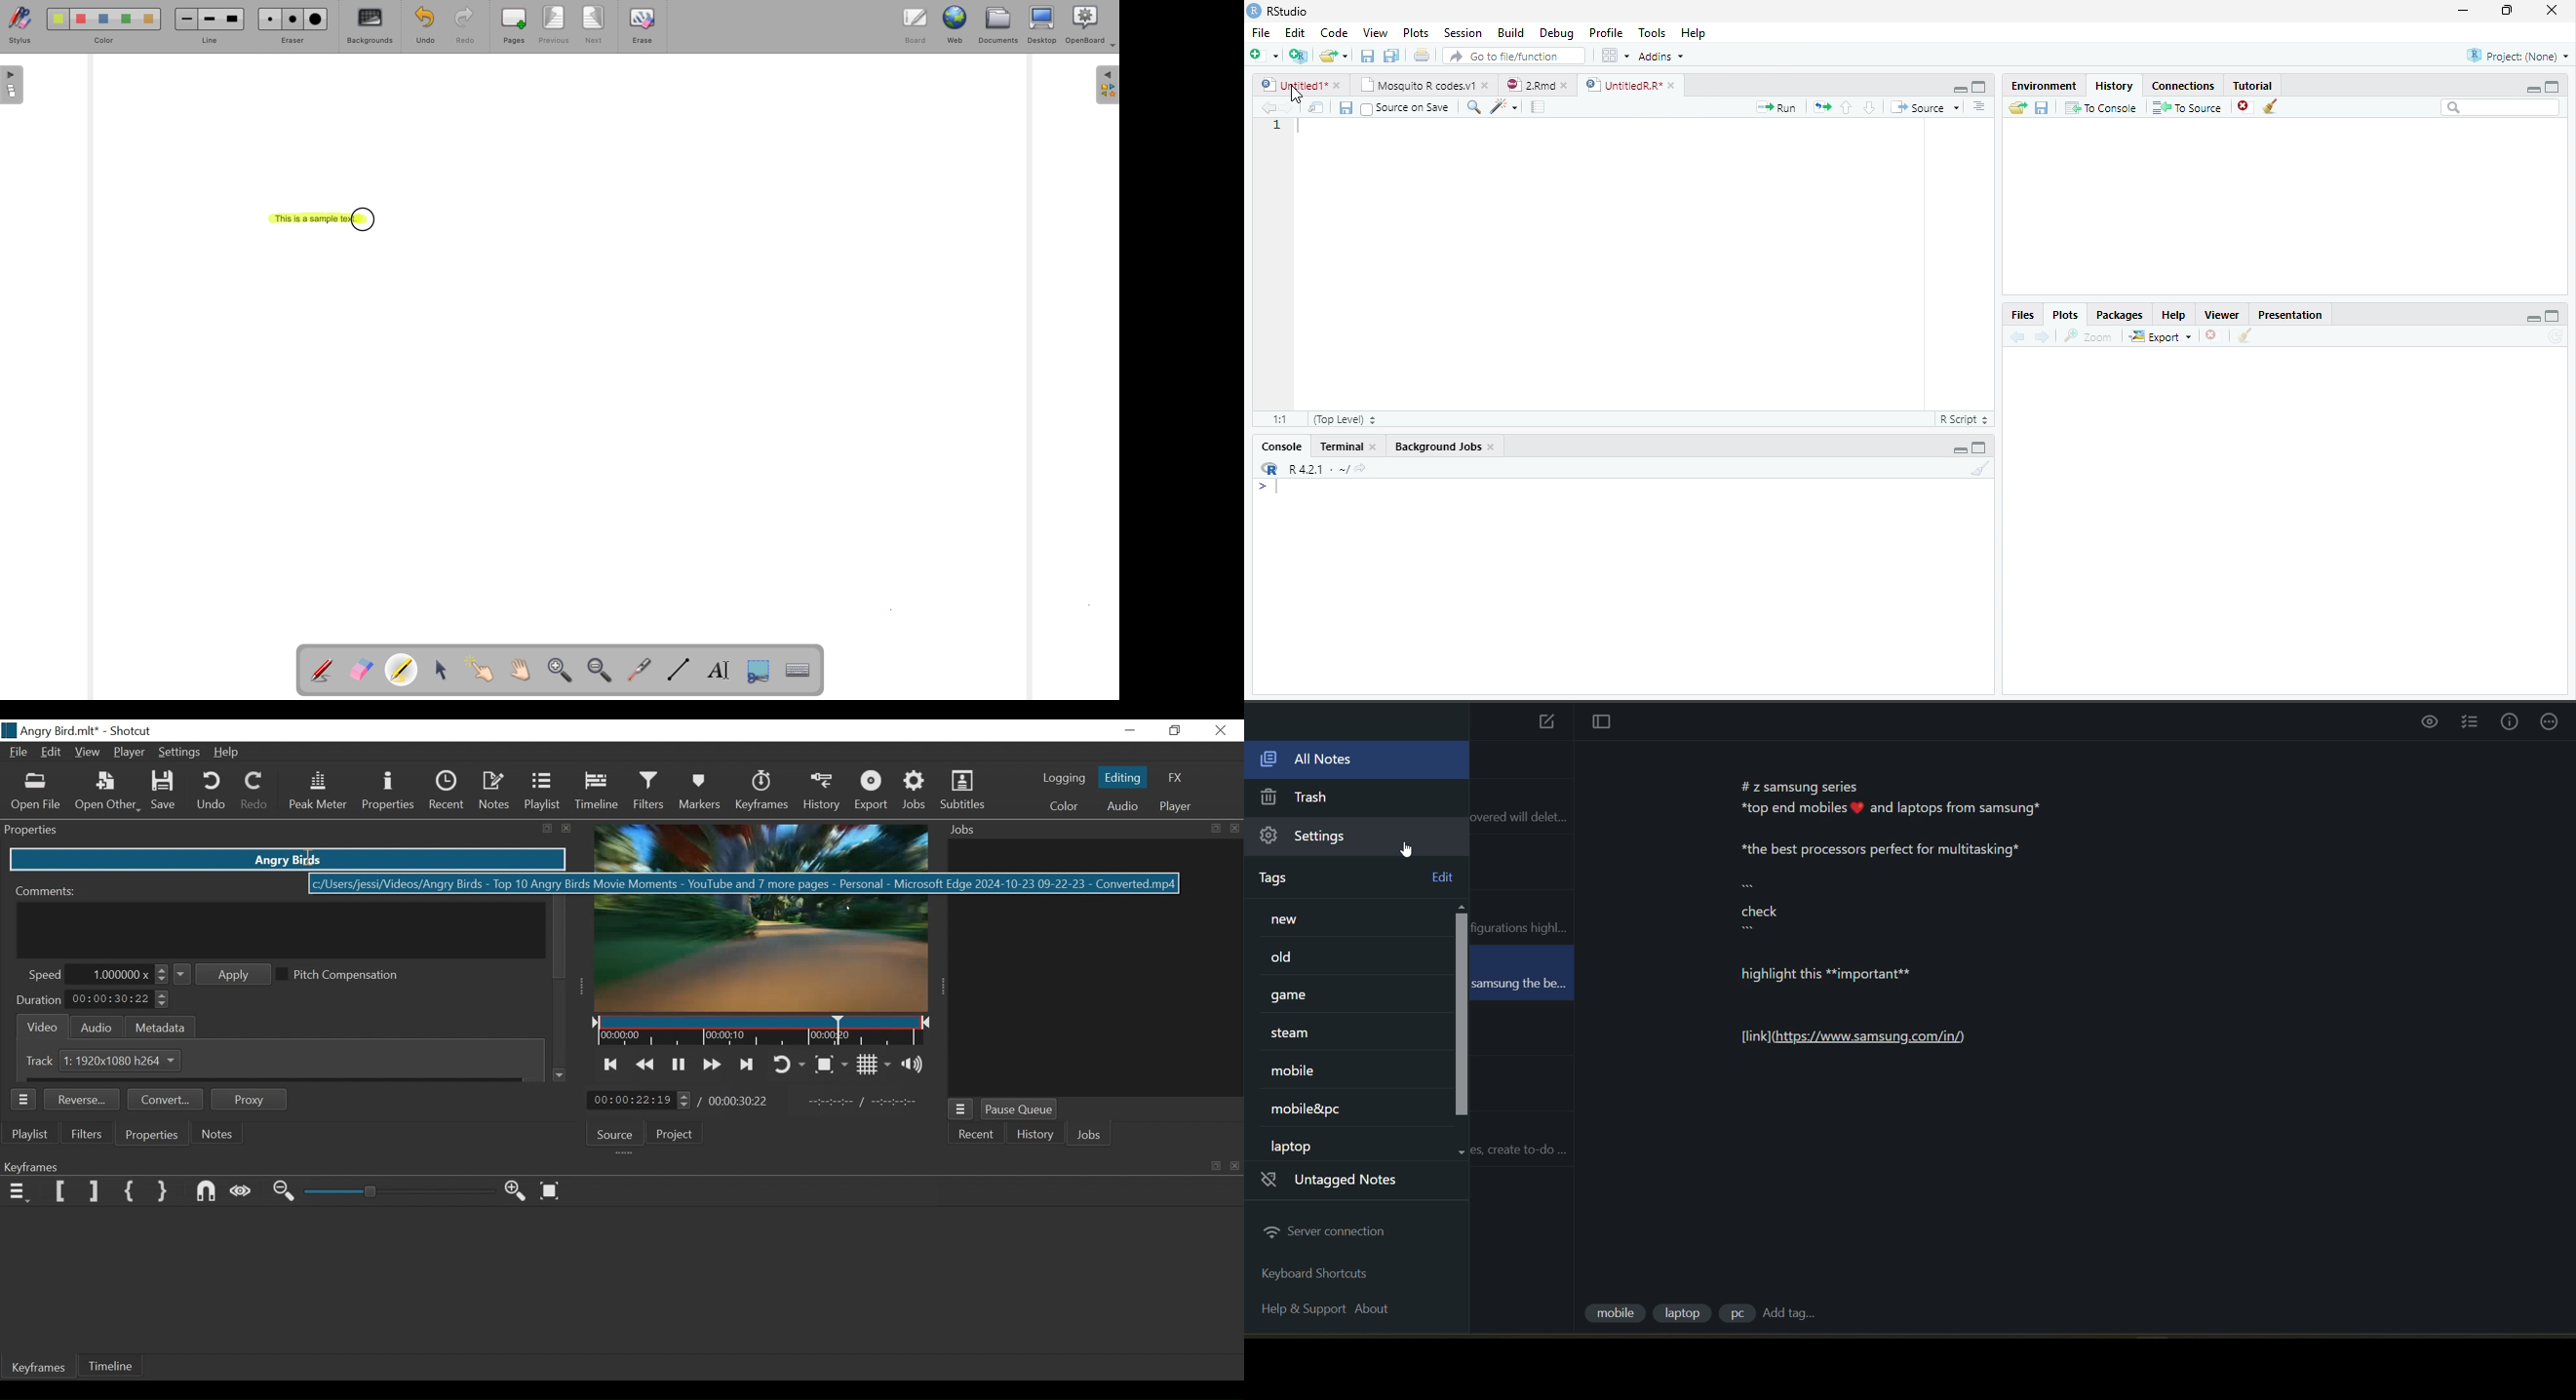 This screenshot has width=2576, height=1400. What do you see at coordinates (1122, 776) in the screenshot?
I see `Editing` at bounding box center [1122, 776].